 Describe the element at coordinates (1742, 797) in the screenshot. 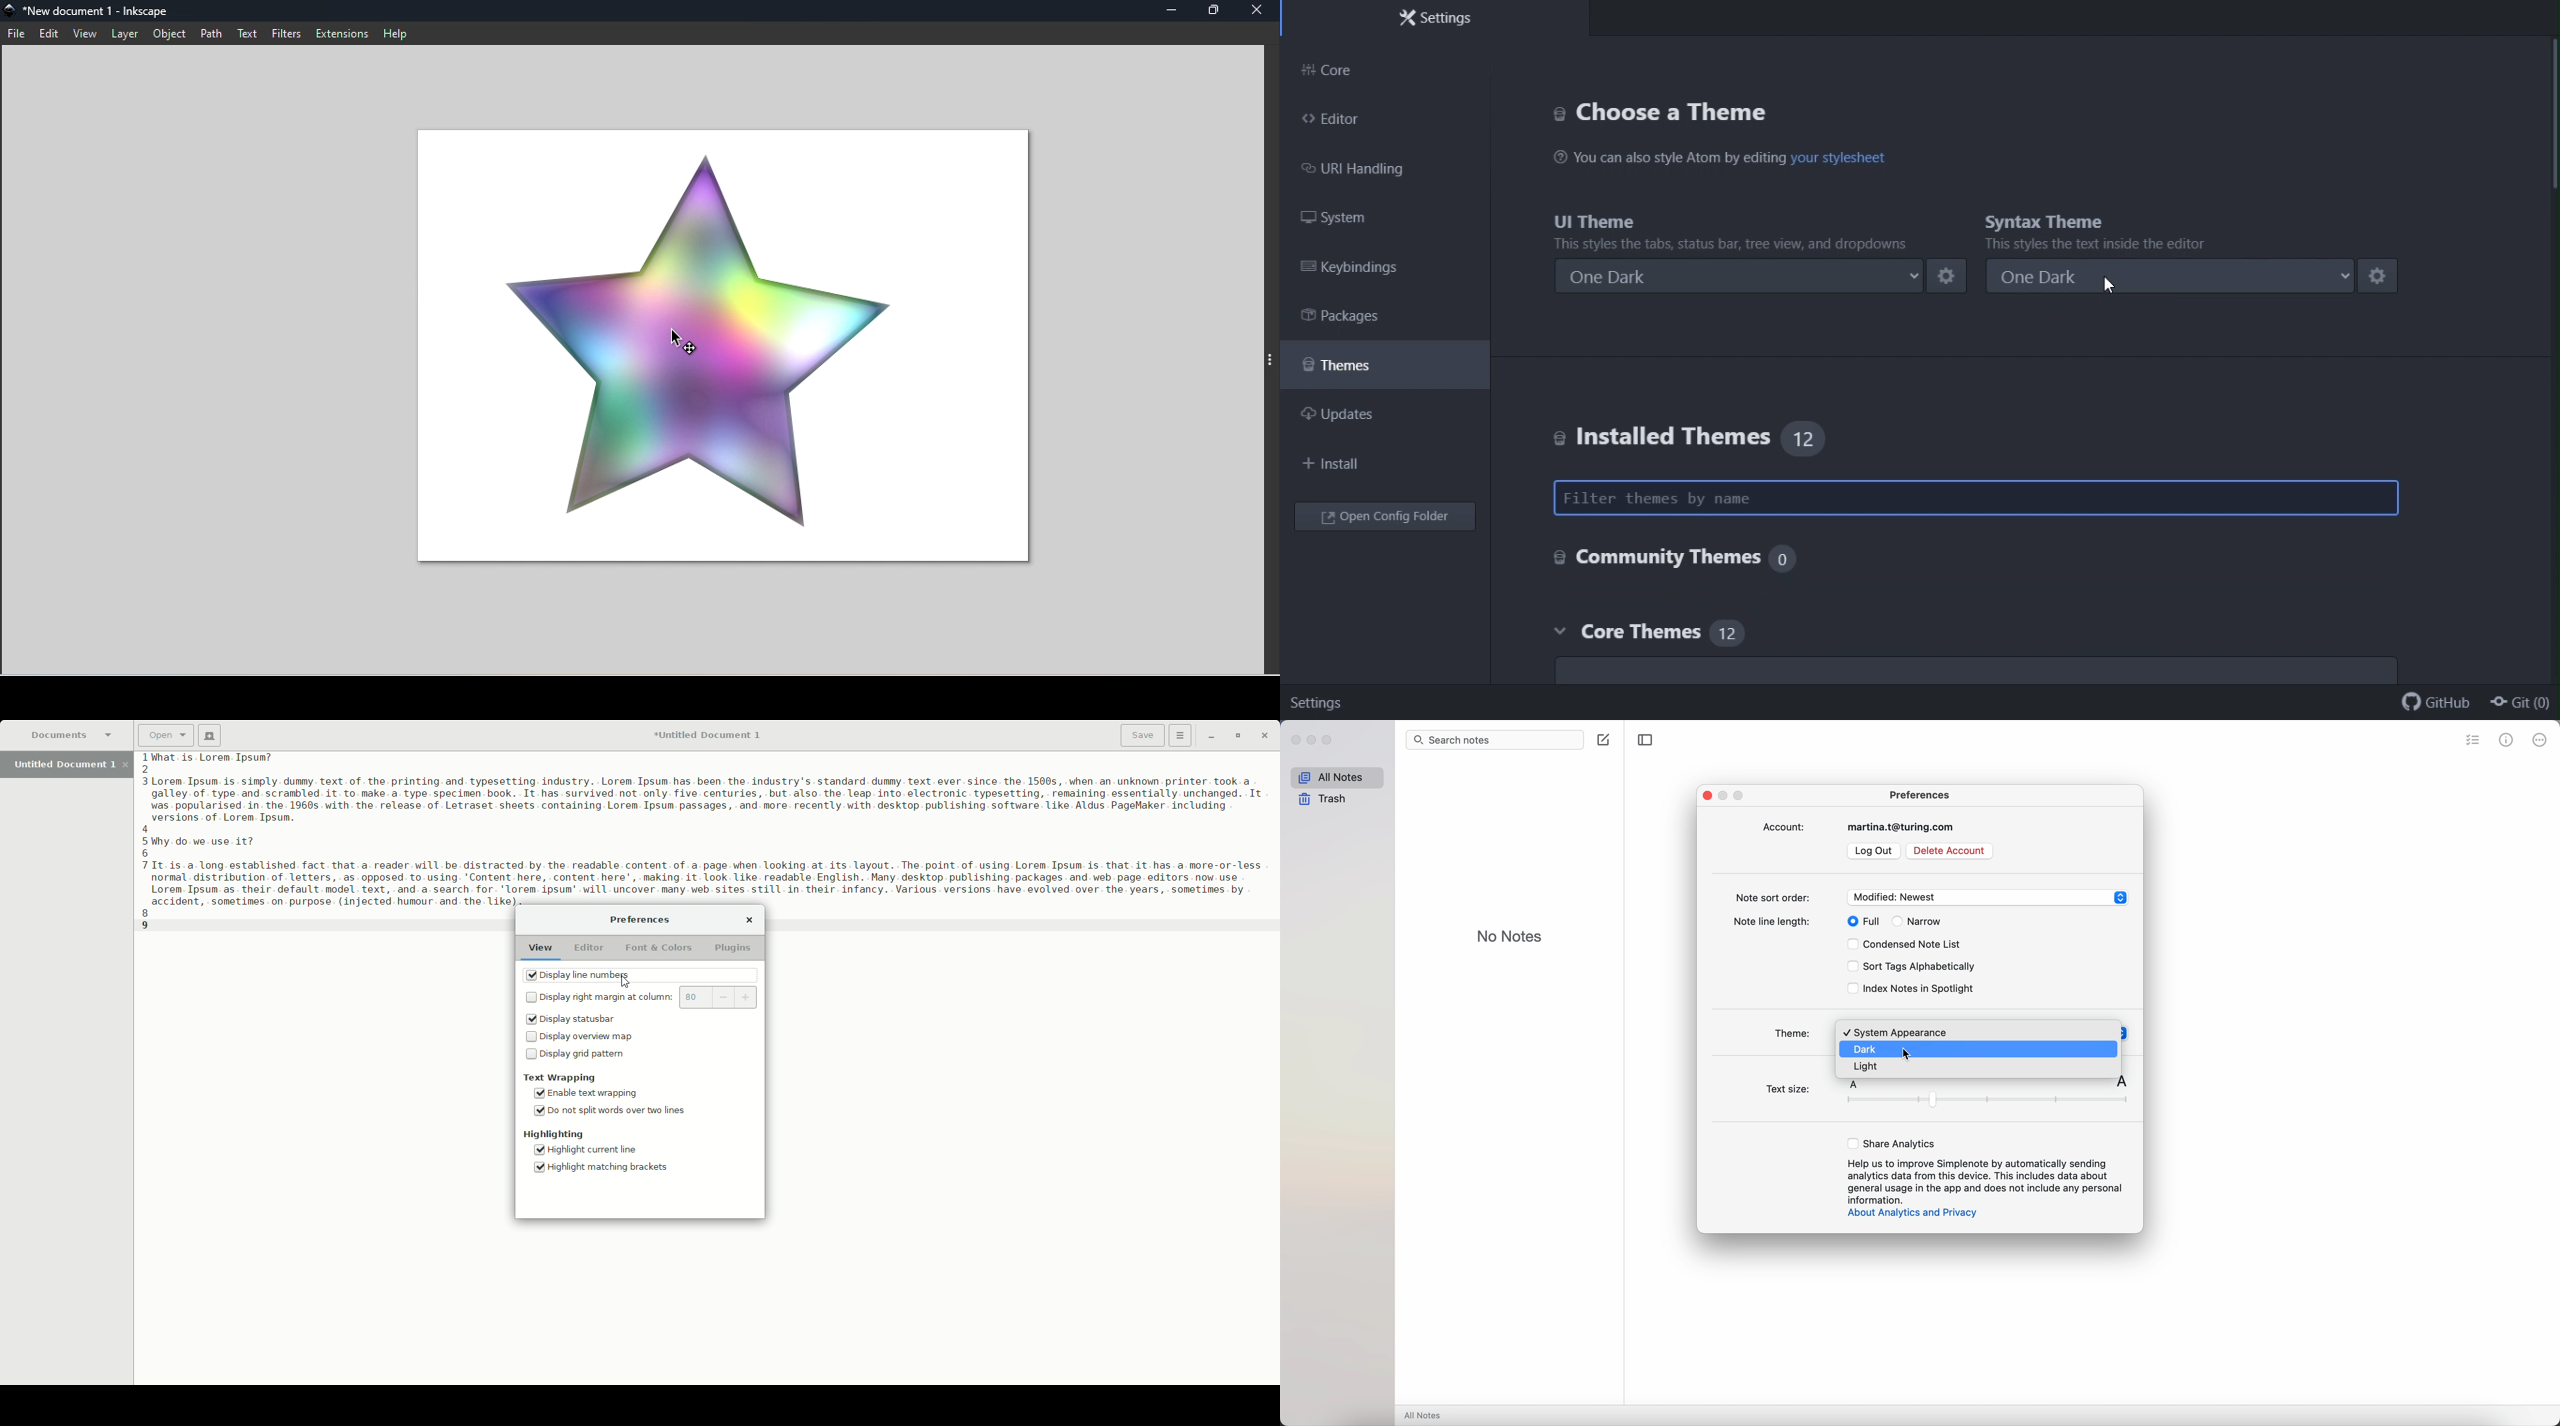

I see `maximize Simplenote` at that location.